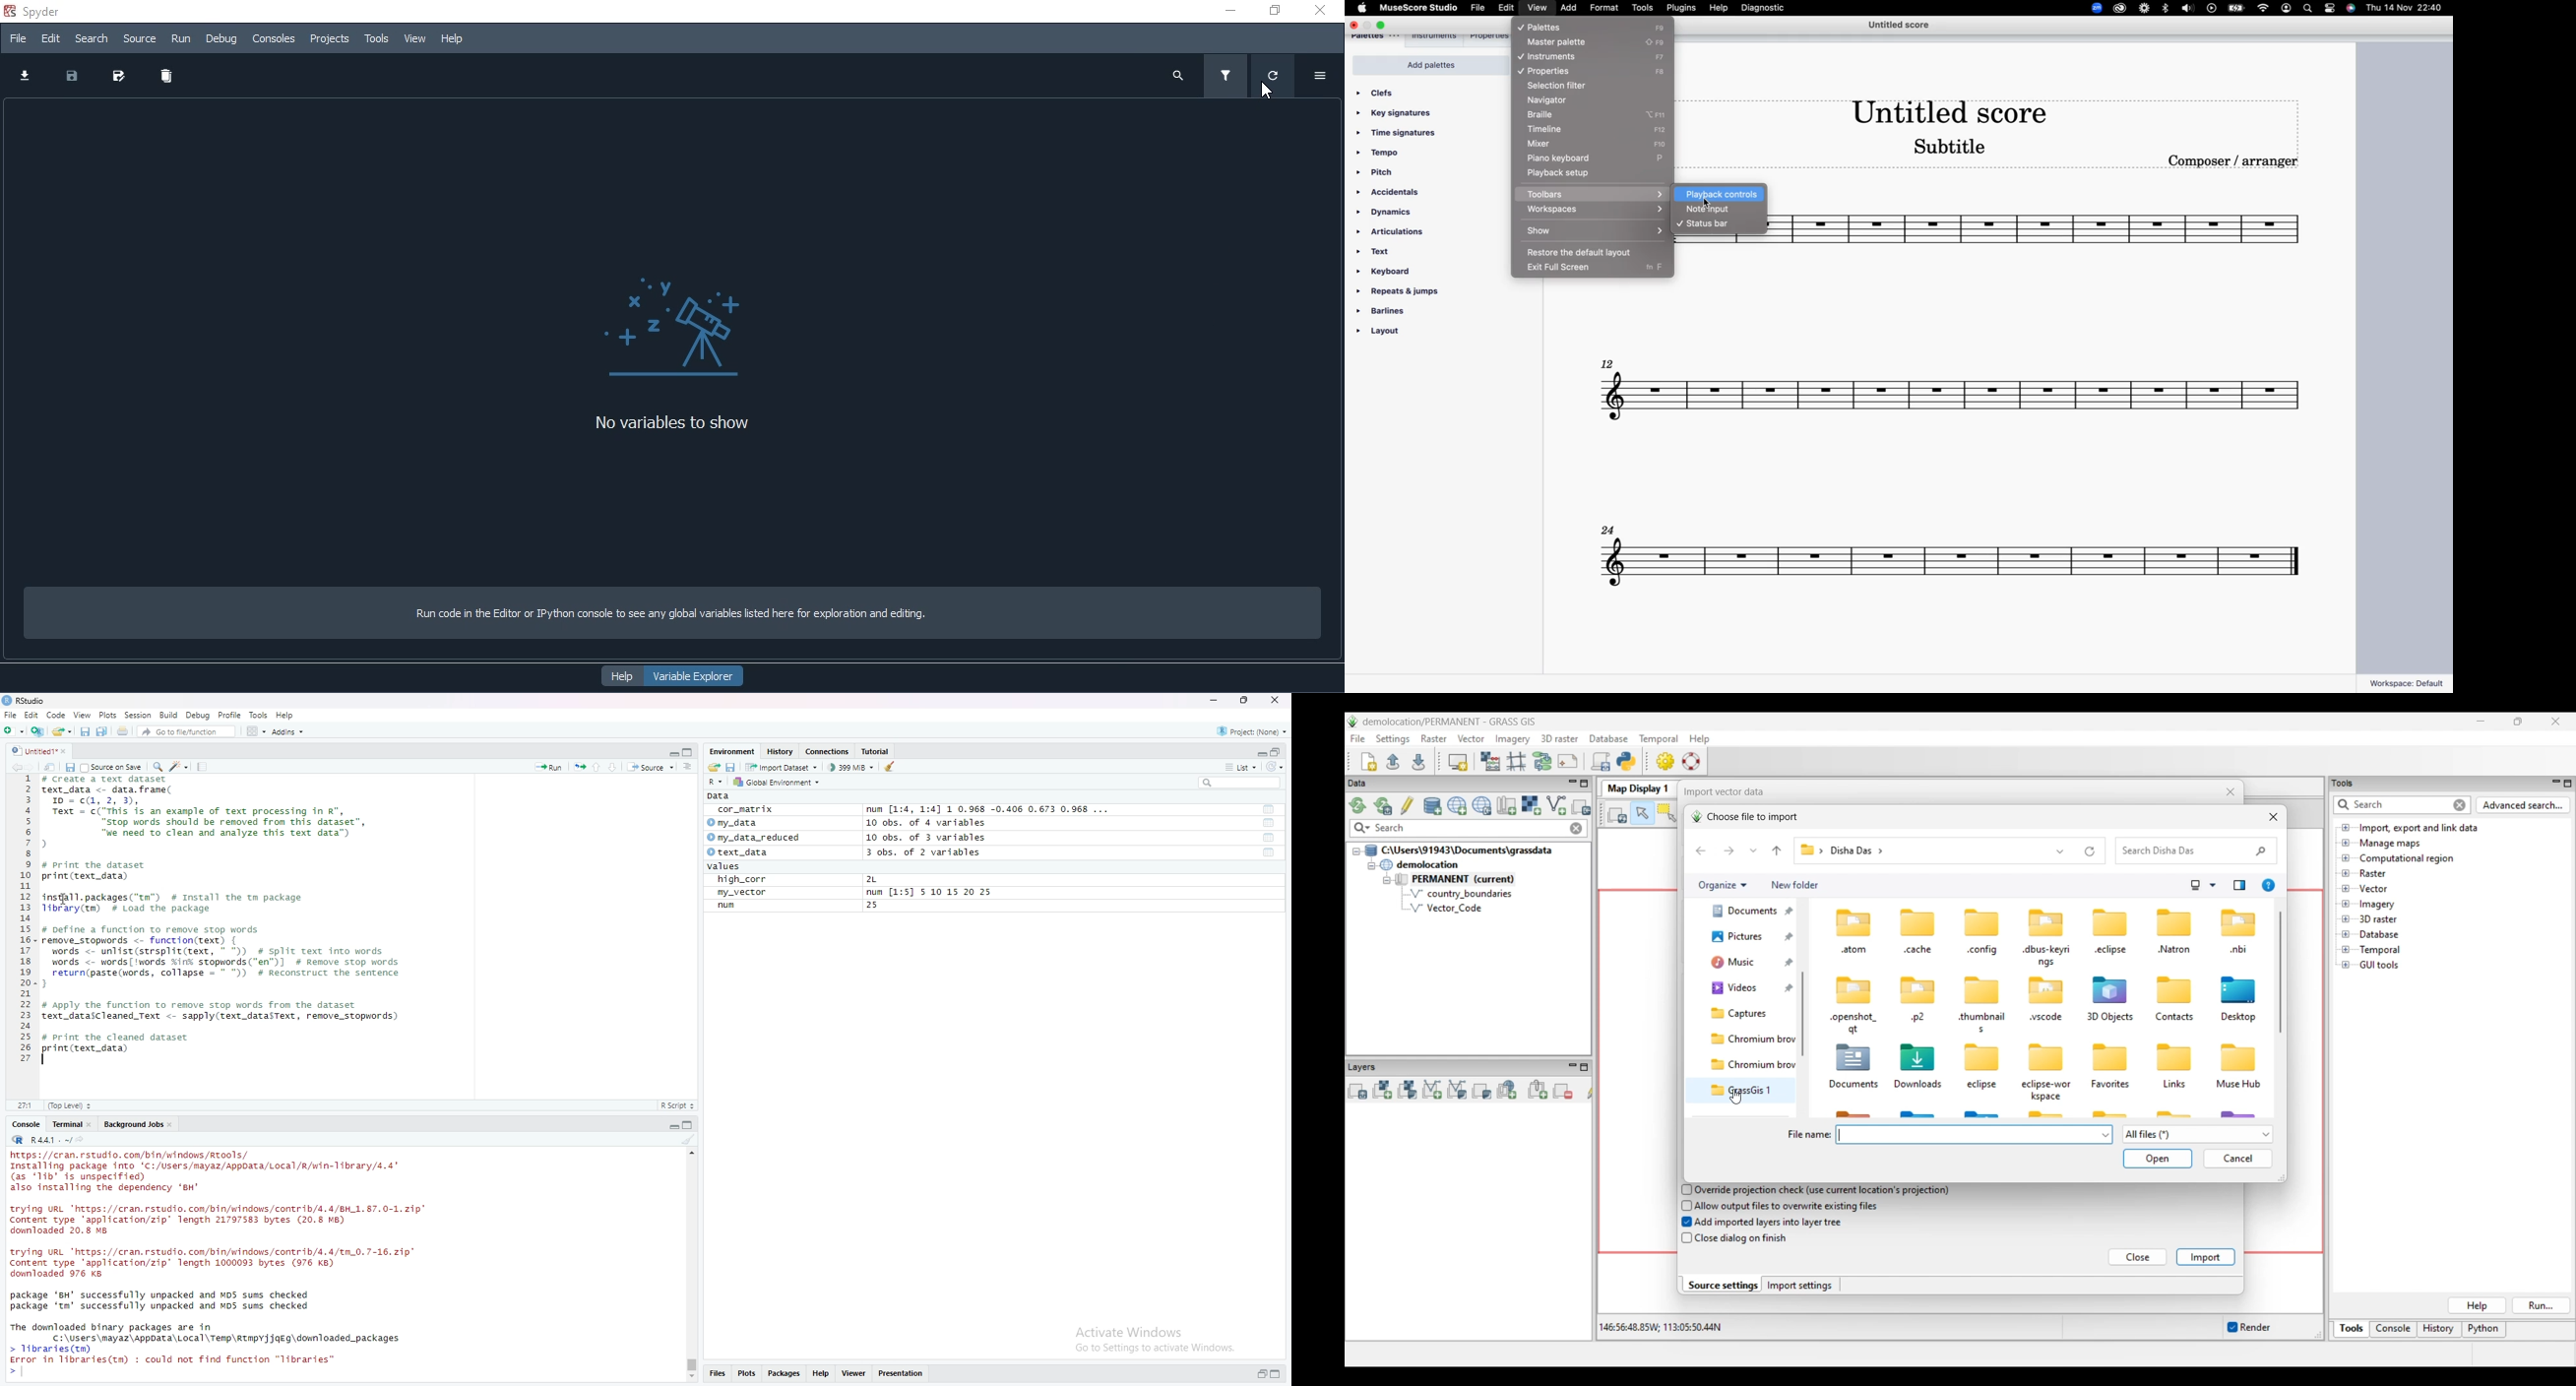 The width and height of the screenshot is (2576, 1400). What do you see at coordinates (1268, 810) in the screenshot?
I see `functions` at bounding box center [1268, 810].